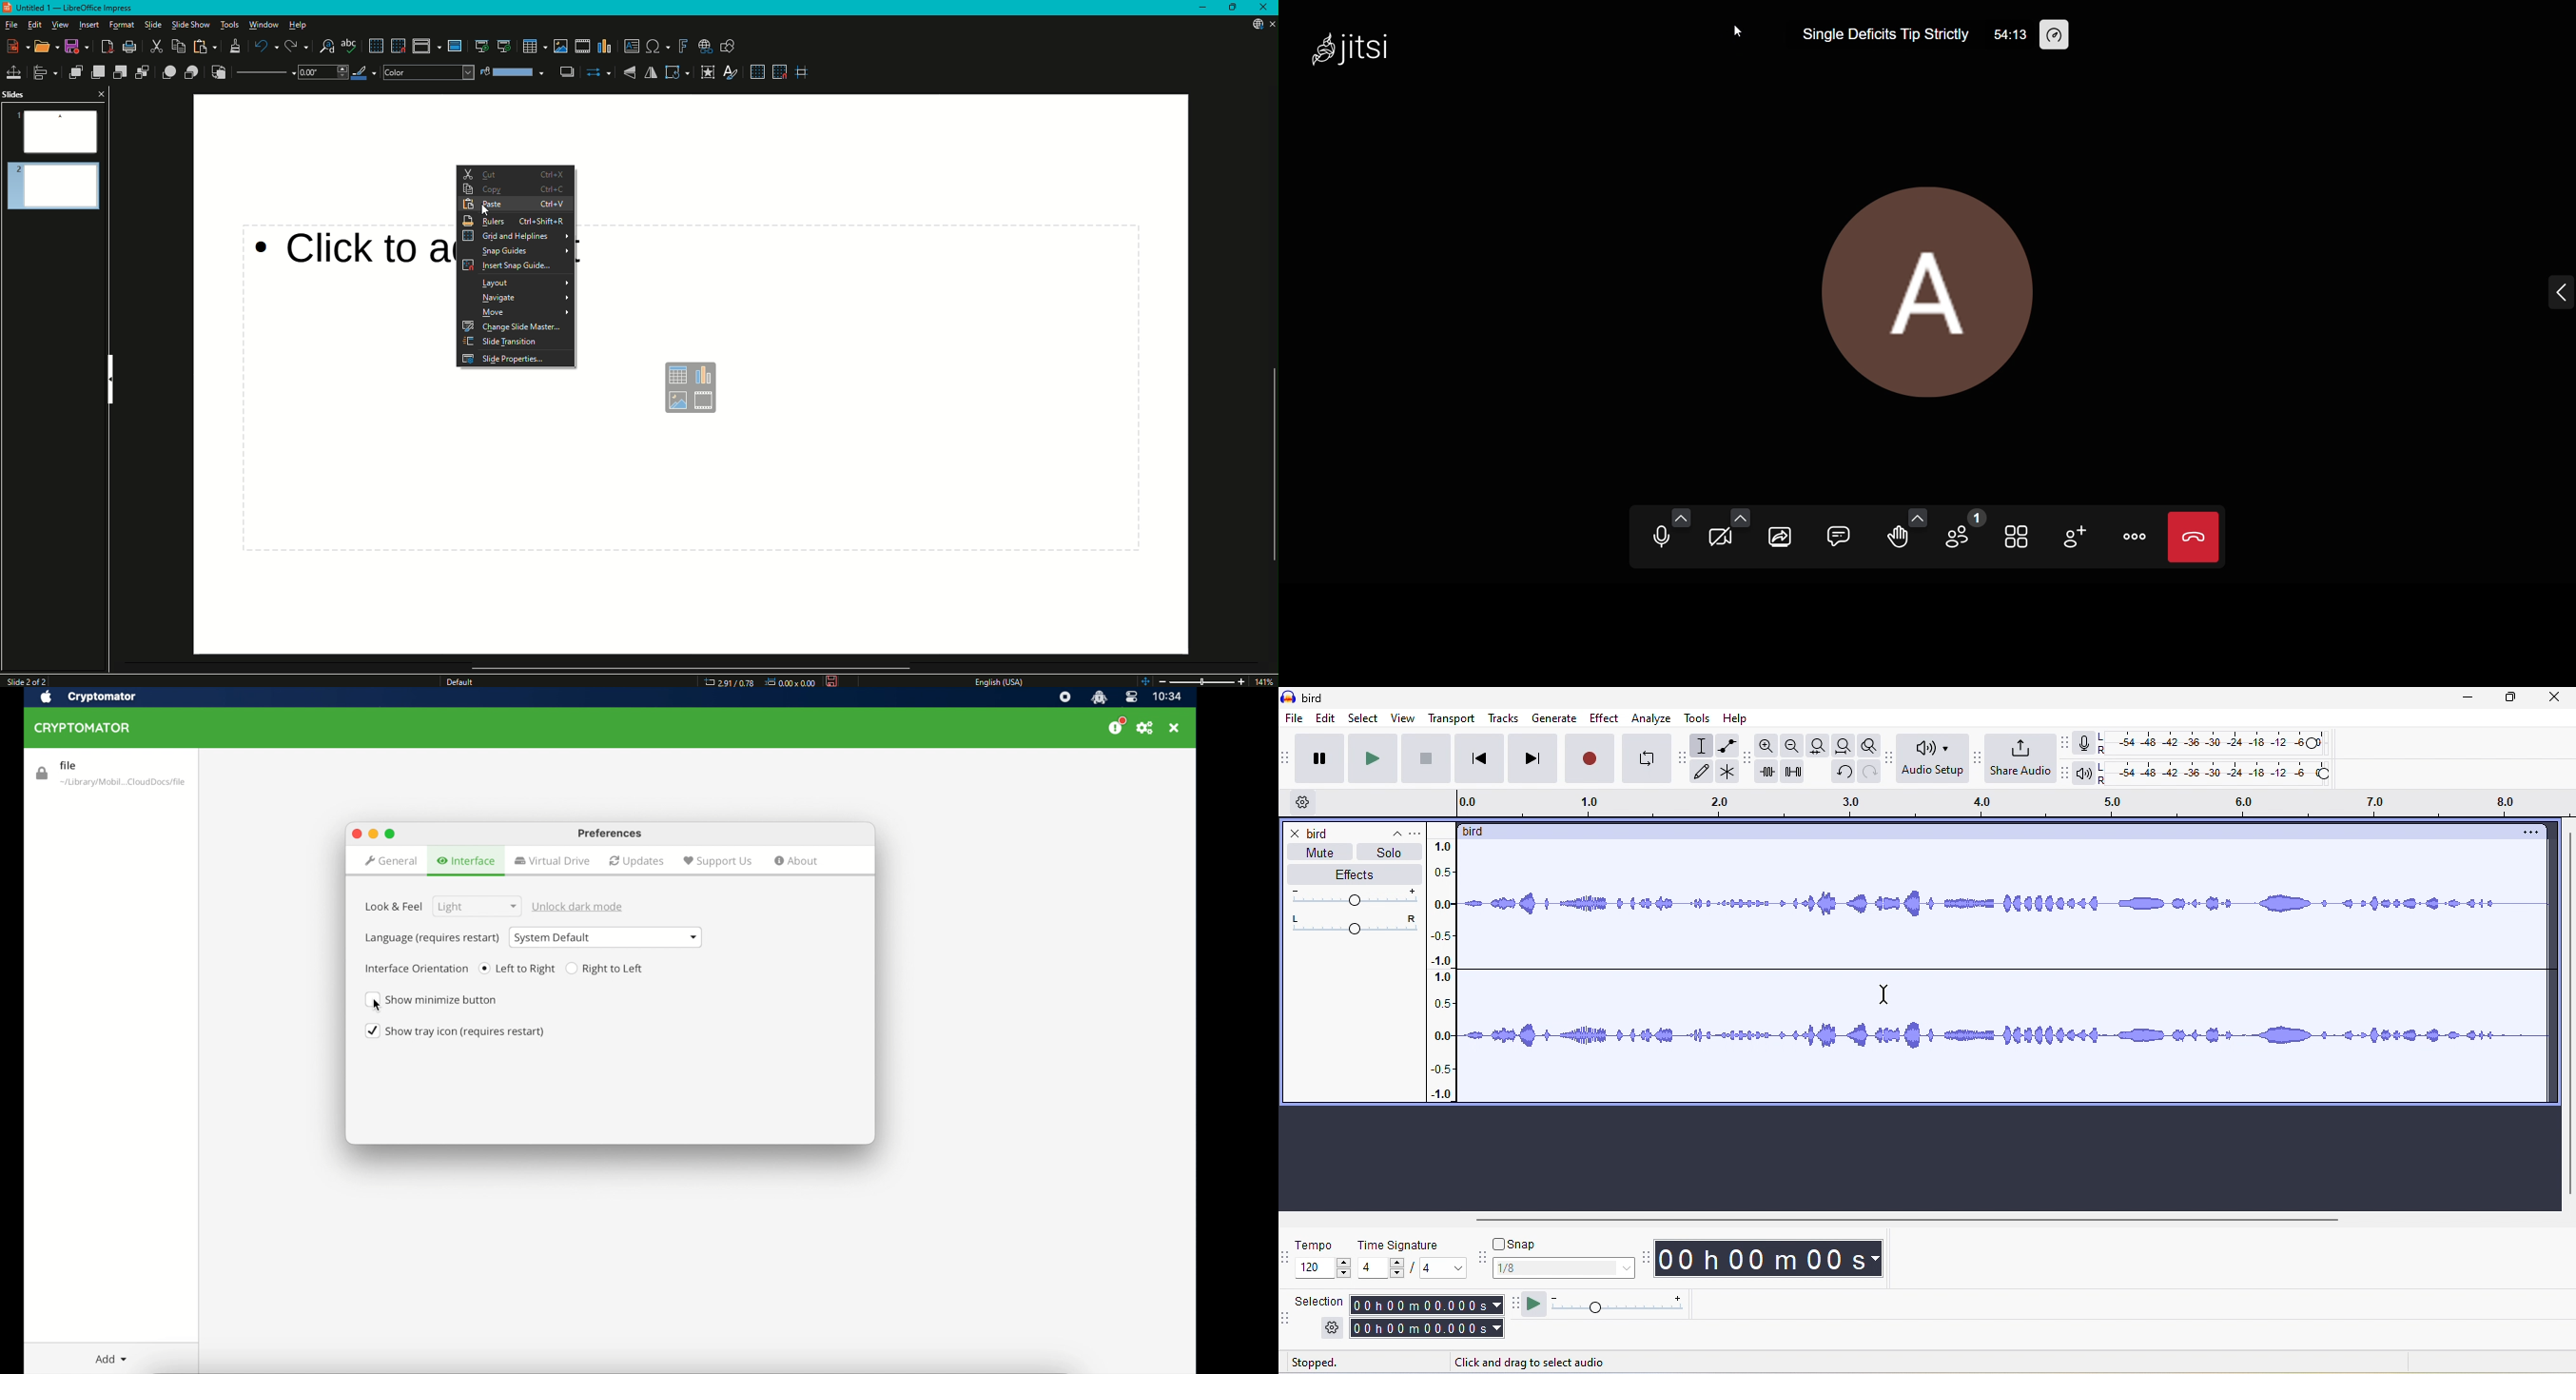  I want to click on Line Style, so click(264, 73).